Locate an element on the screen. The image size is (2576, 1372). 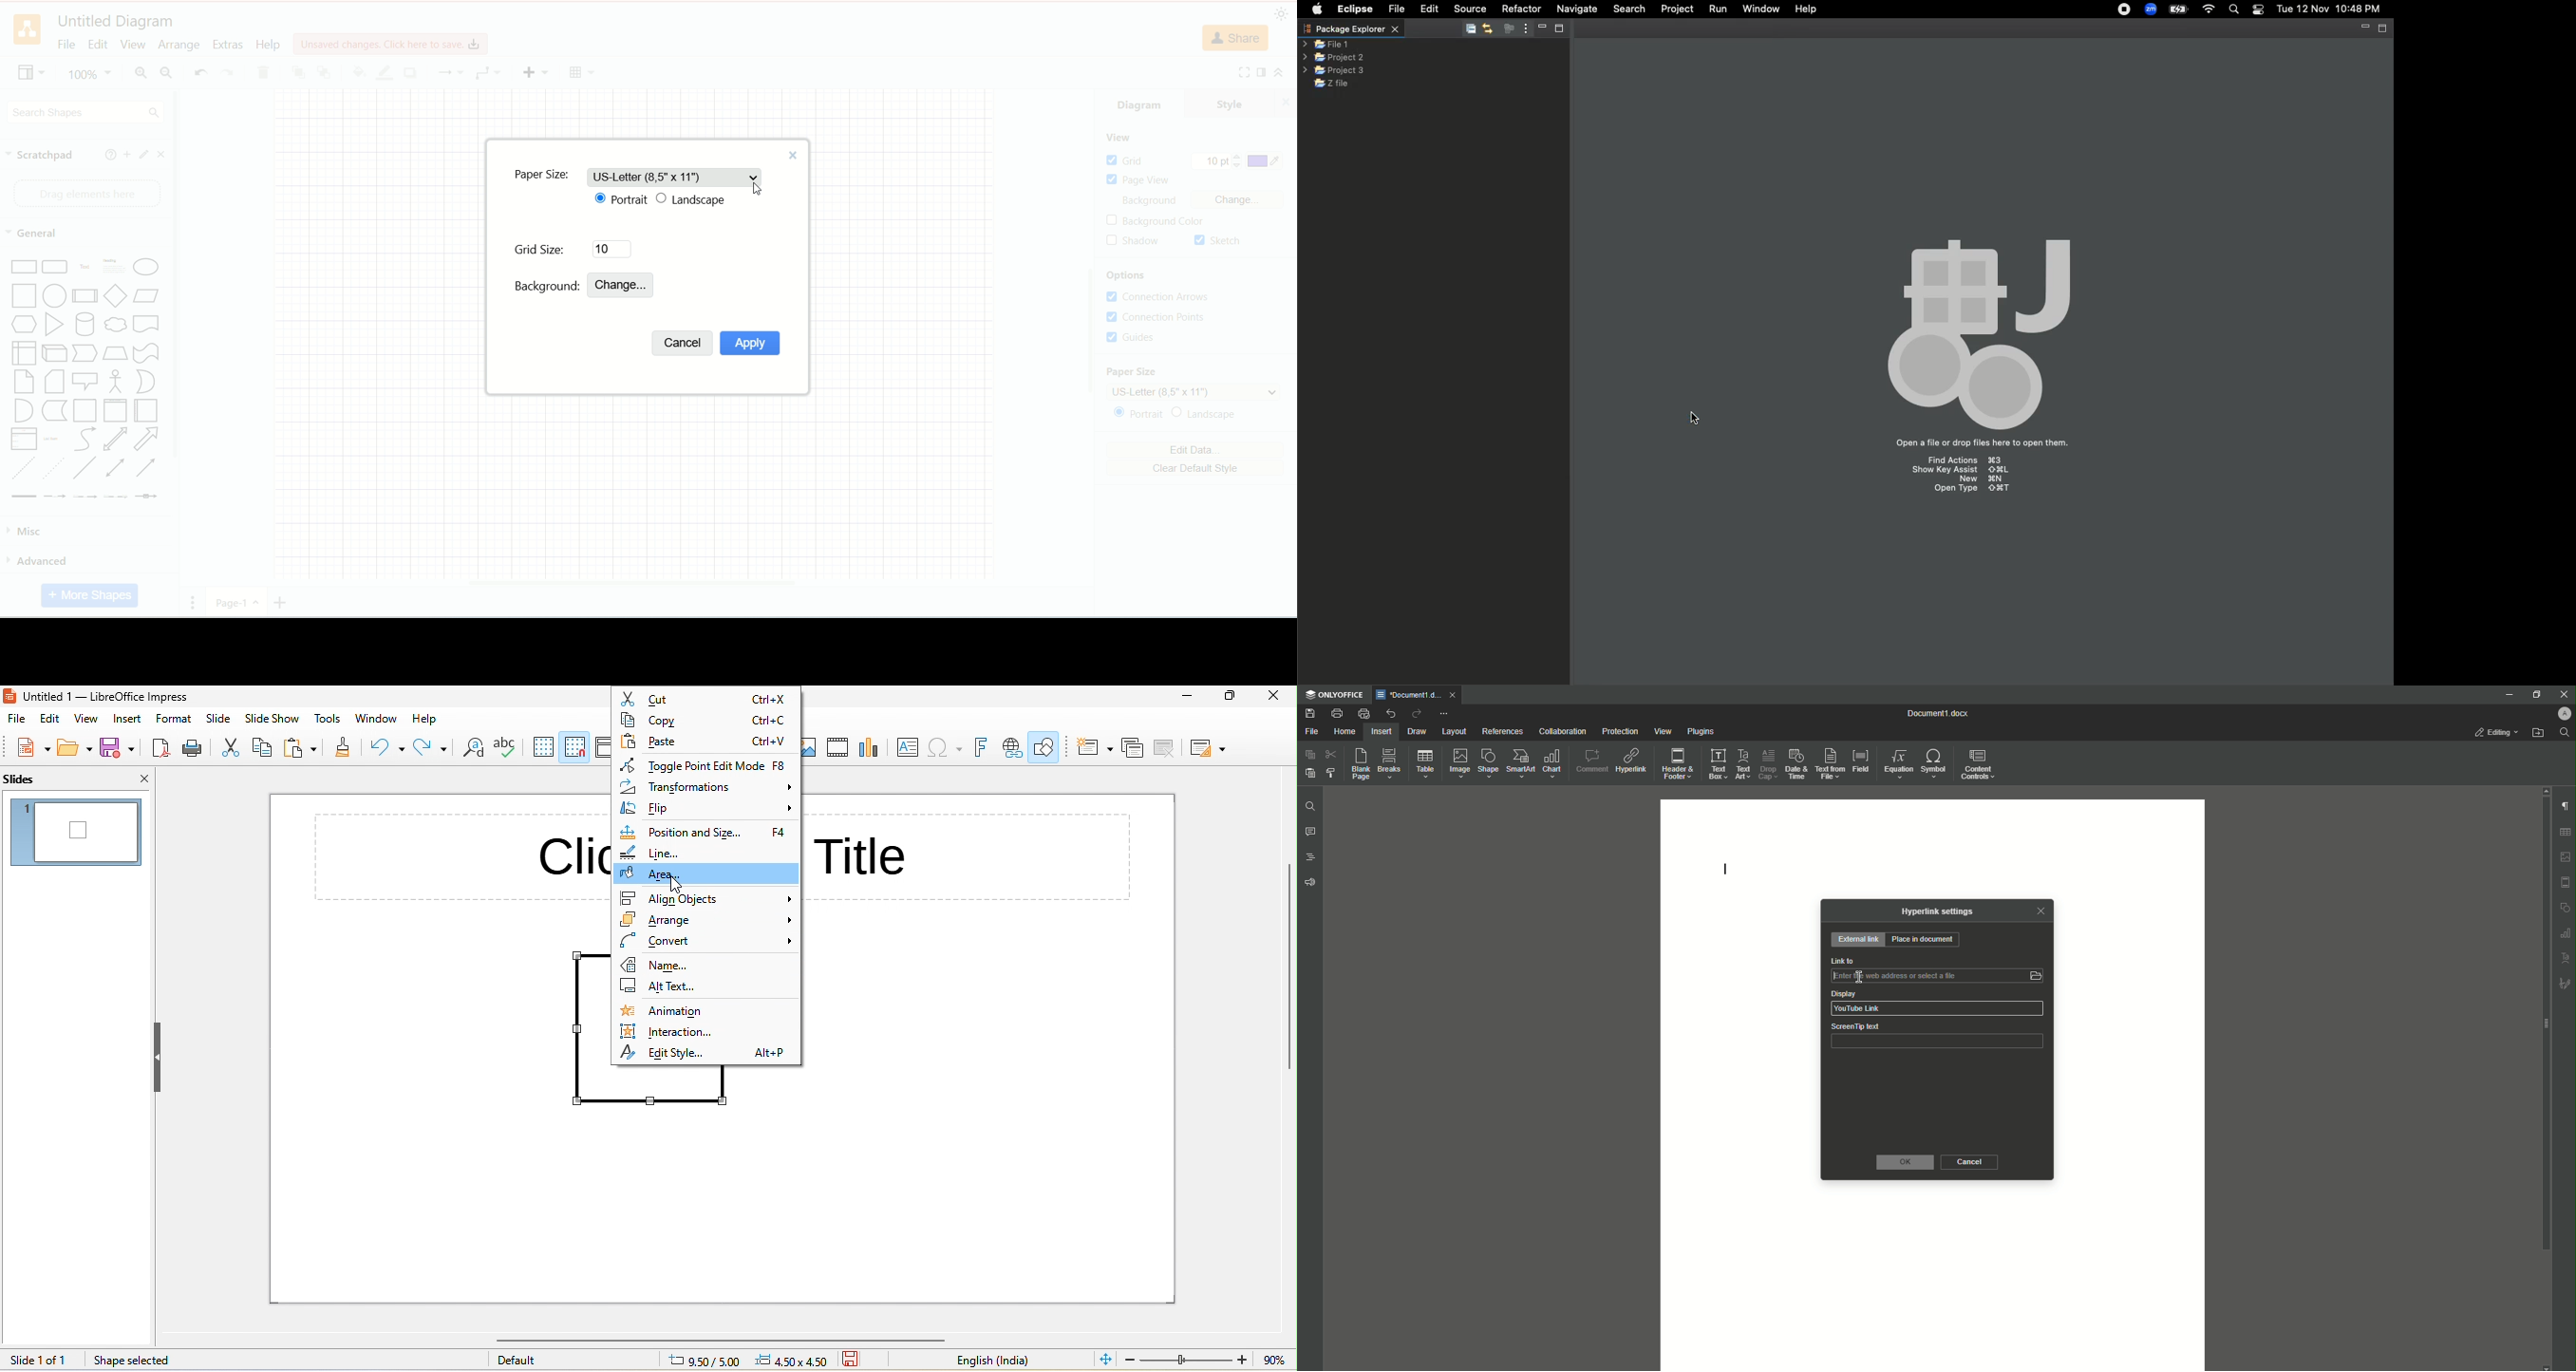
Comments is located at coordinates (1310, 832).